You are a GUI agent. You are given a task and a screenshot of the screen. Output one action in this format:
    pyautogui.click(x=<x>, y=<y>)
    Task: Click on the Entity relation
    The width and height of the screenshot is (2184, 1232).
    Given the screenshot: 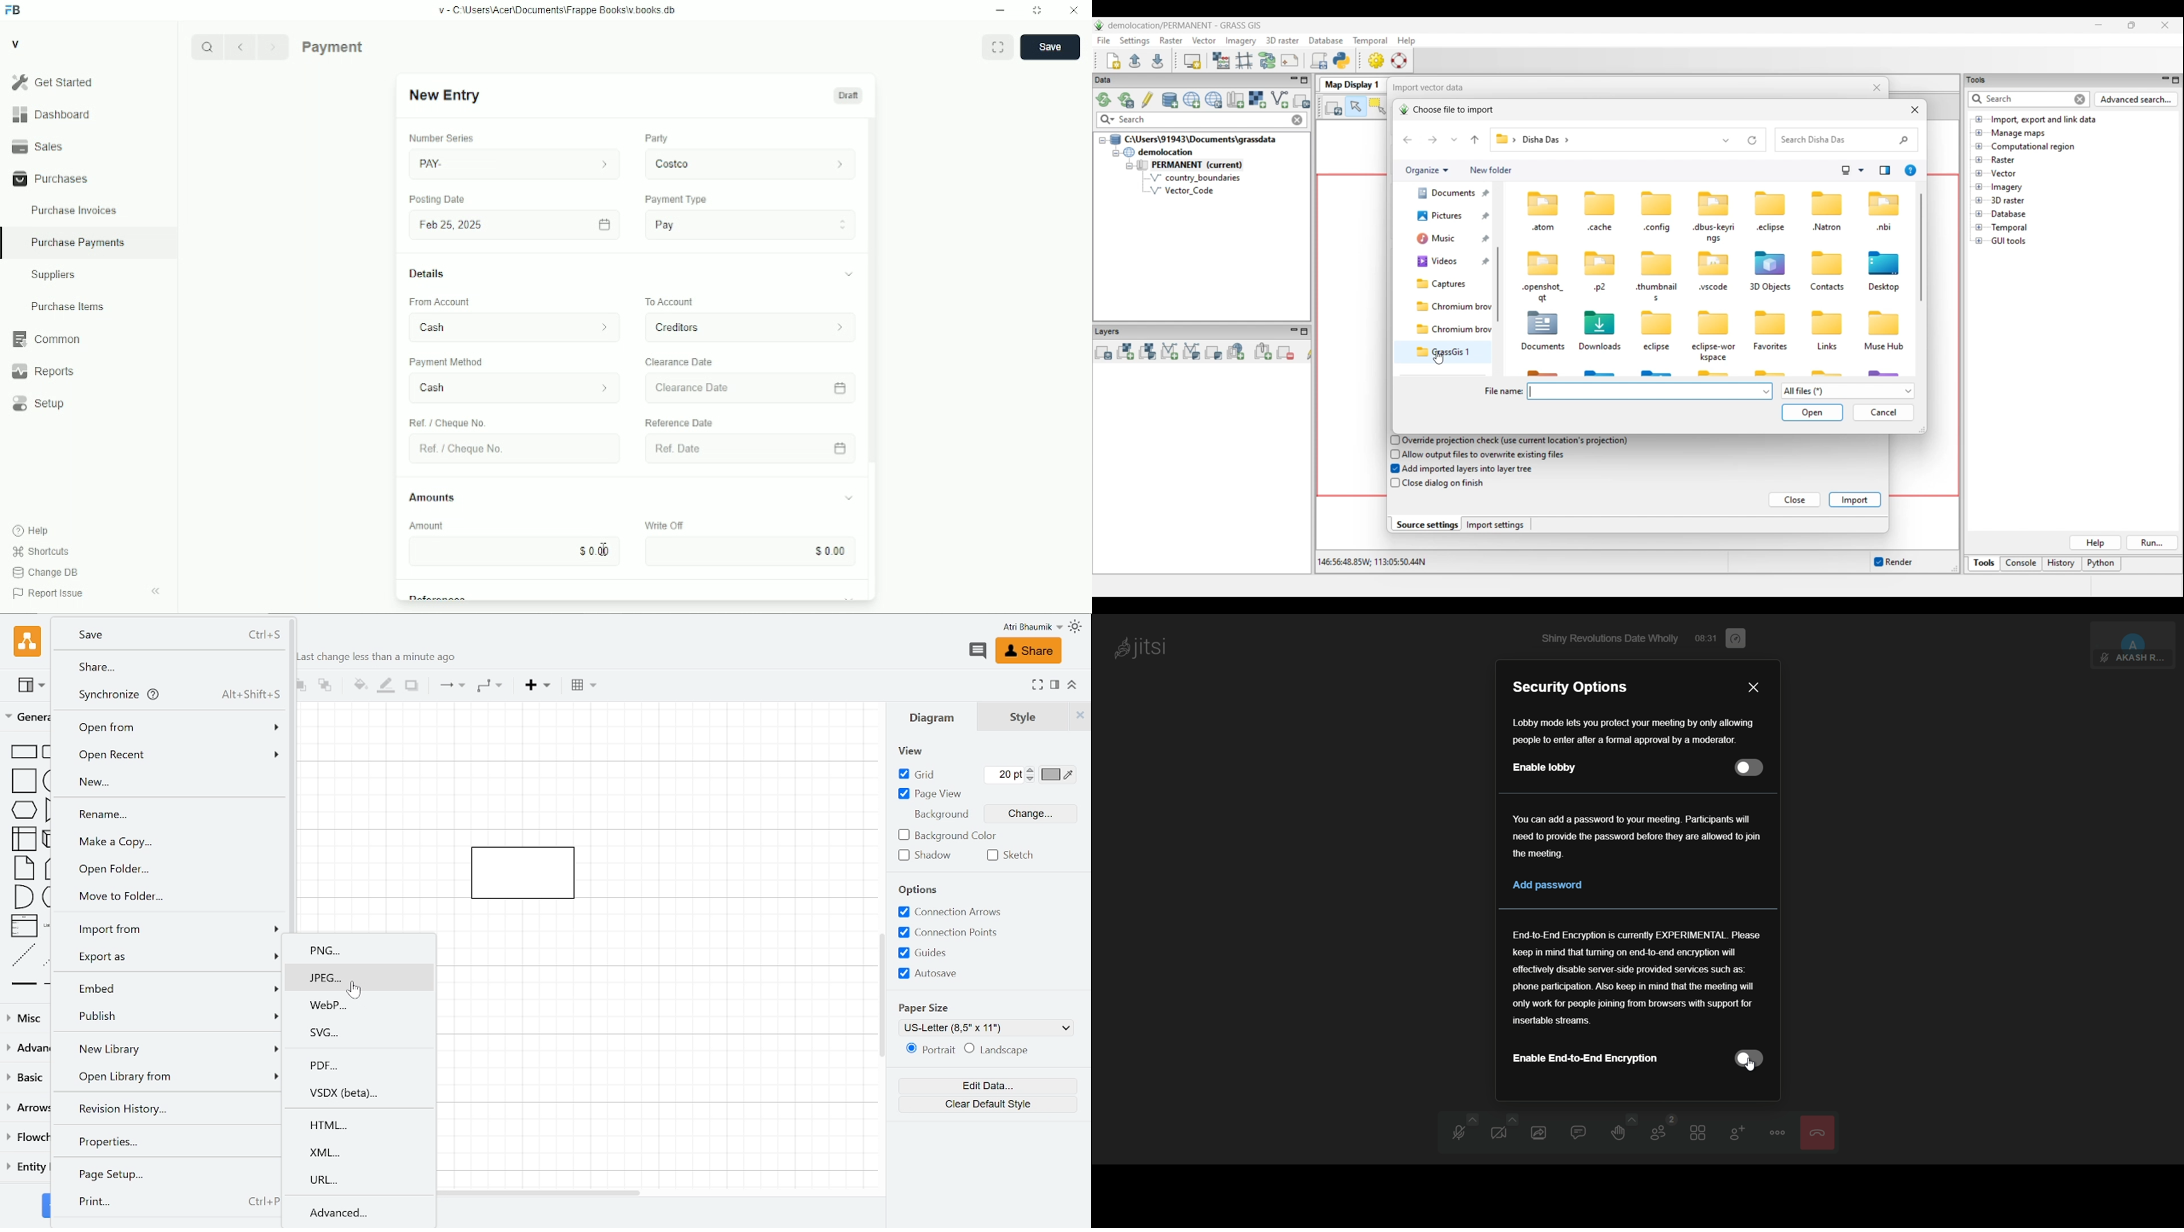 What is the action you would take?
    pyautogui.click(x=27, y=1170)
    